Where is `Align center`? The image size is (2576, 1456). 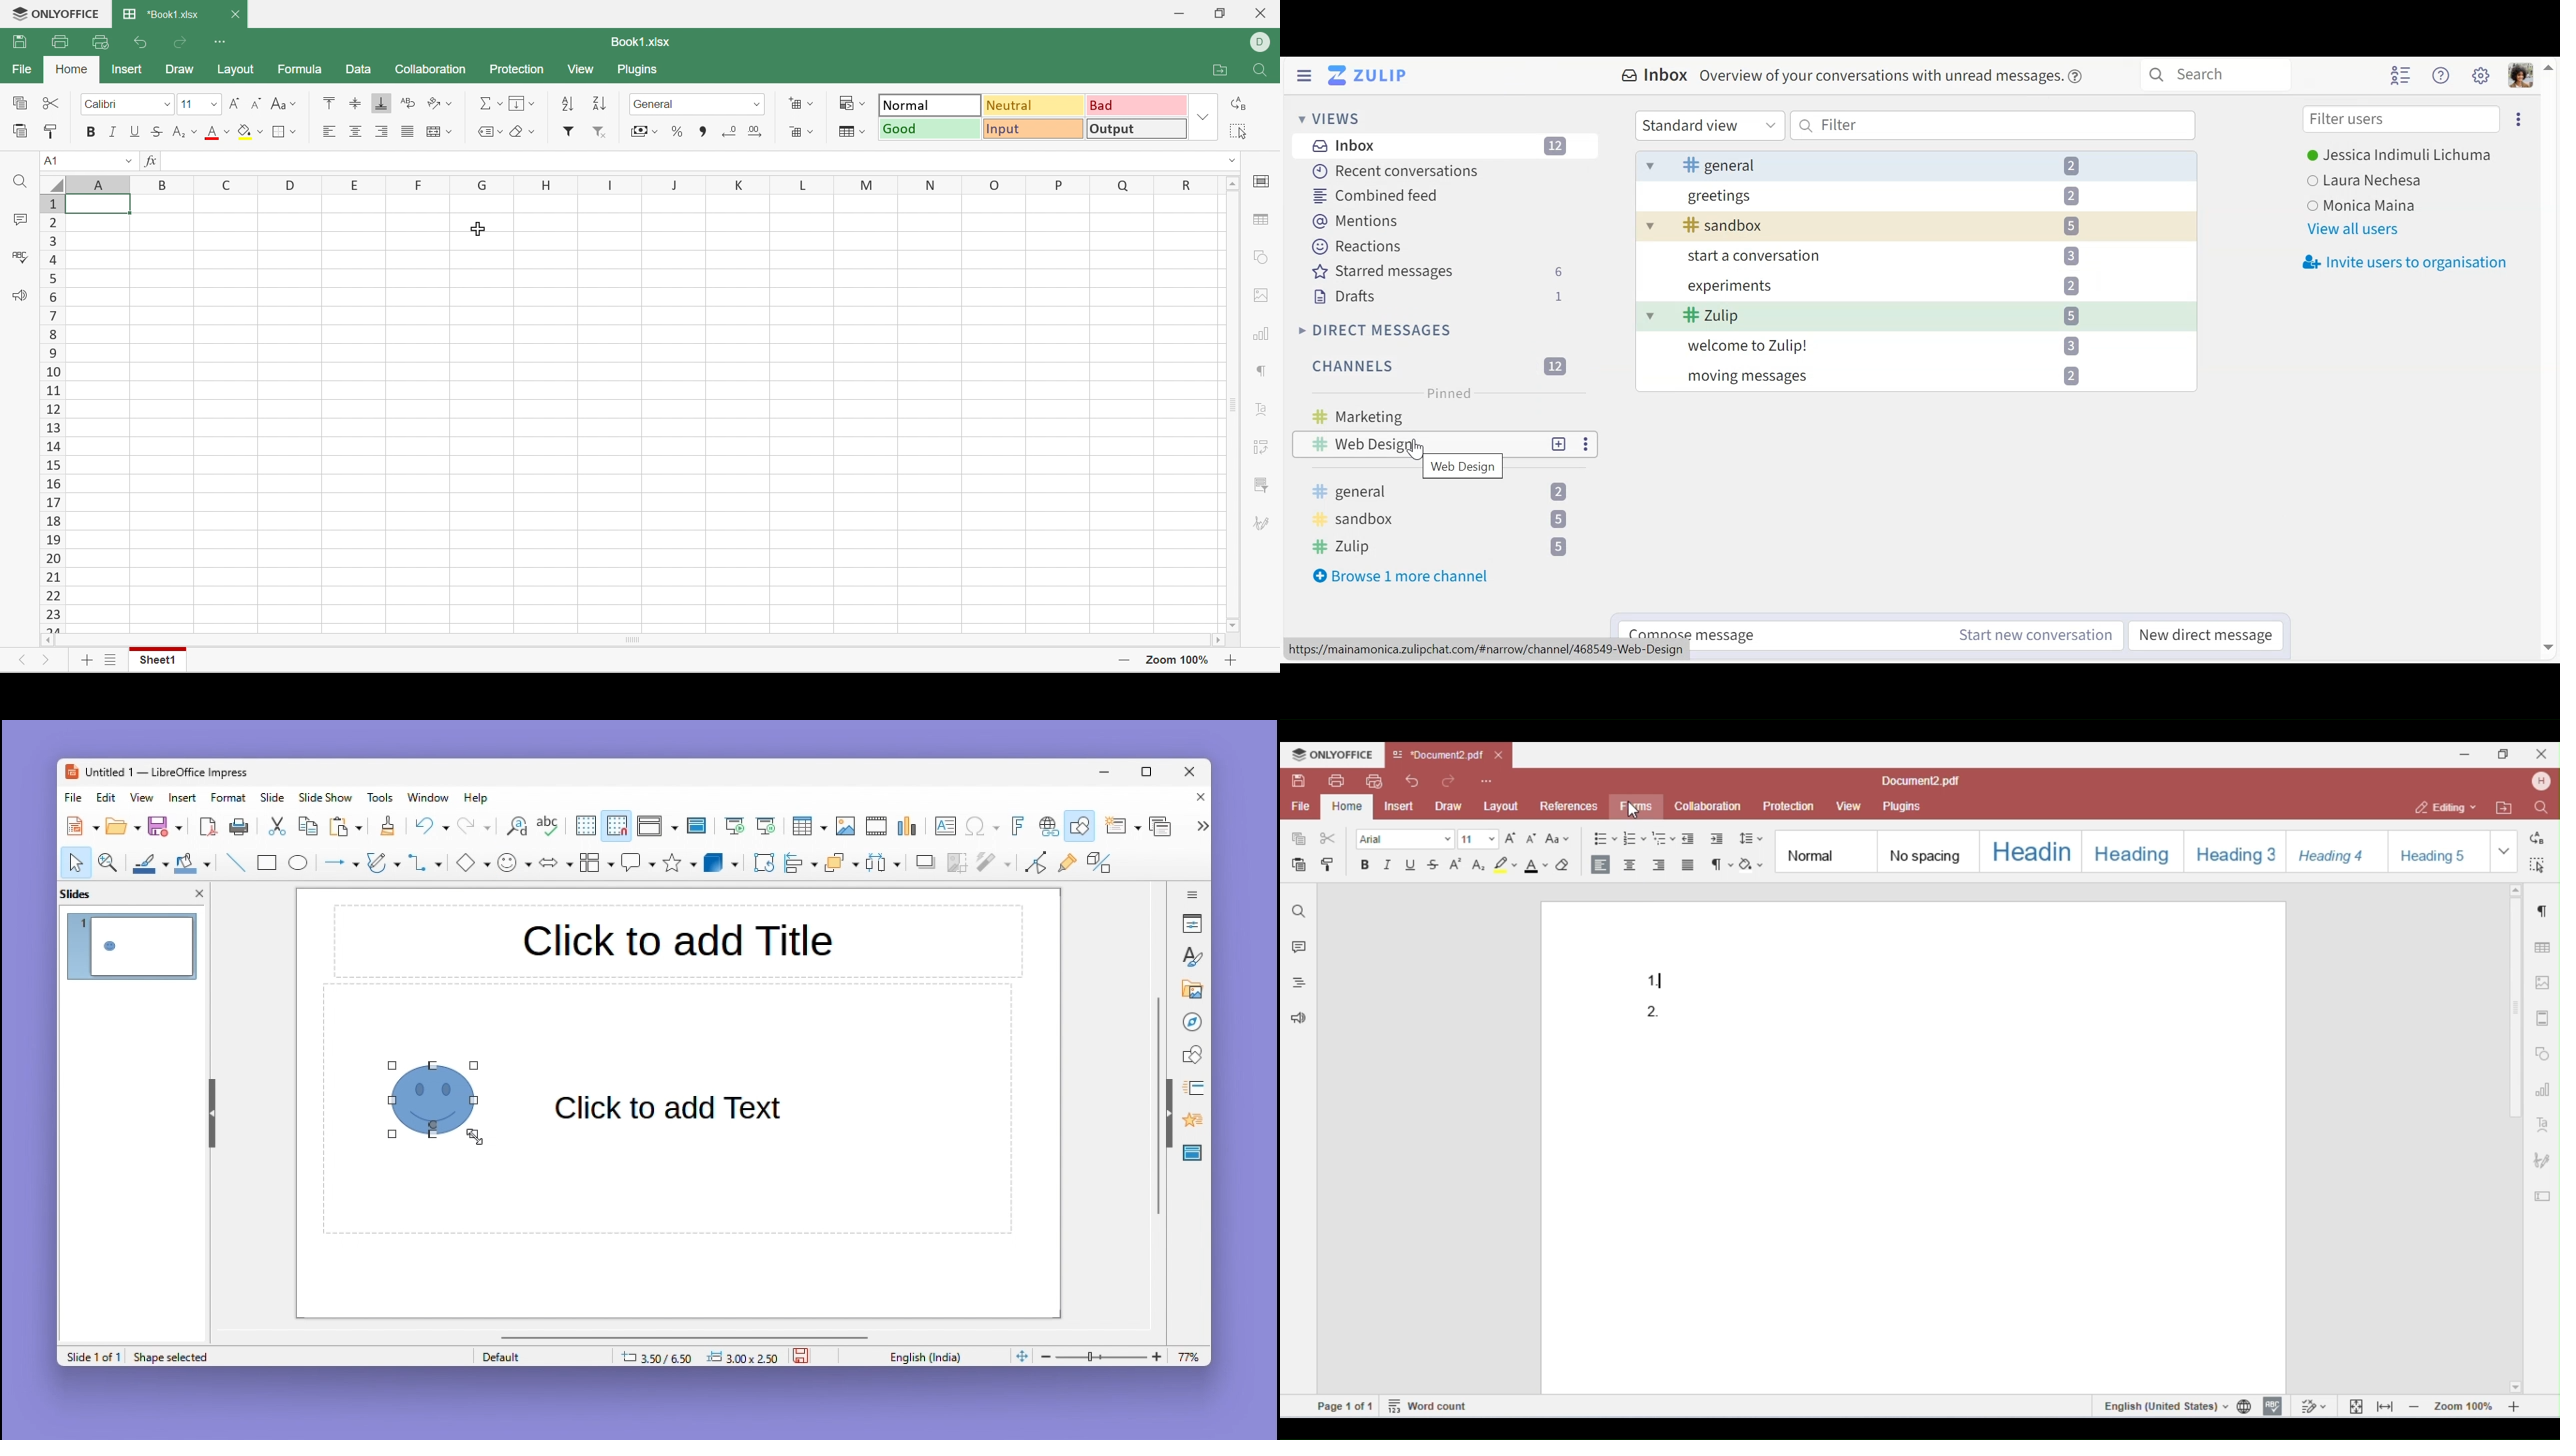
Align center is located at coordinates (355, 131).